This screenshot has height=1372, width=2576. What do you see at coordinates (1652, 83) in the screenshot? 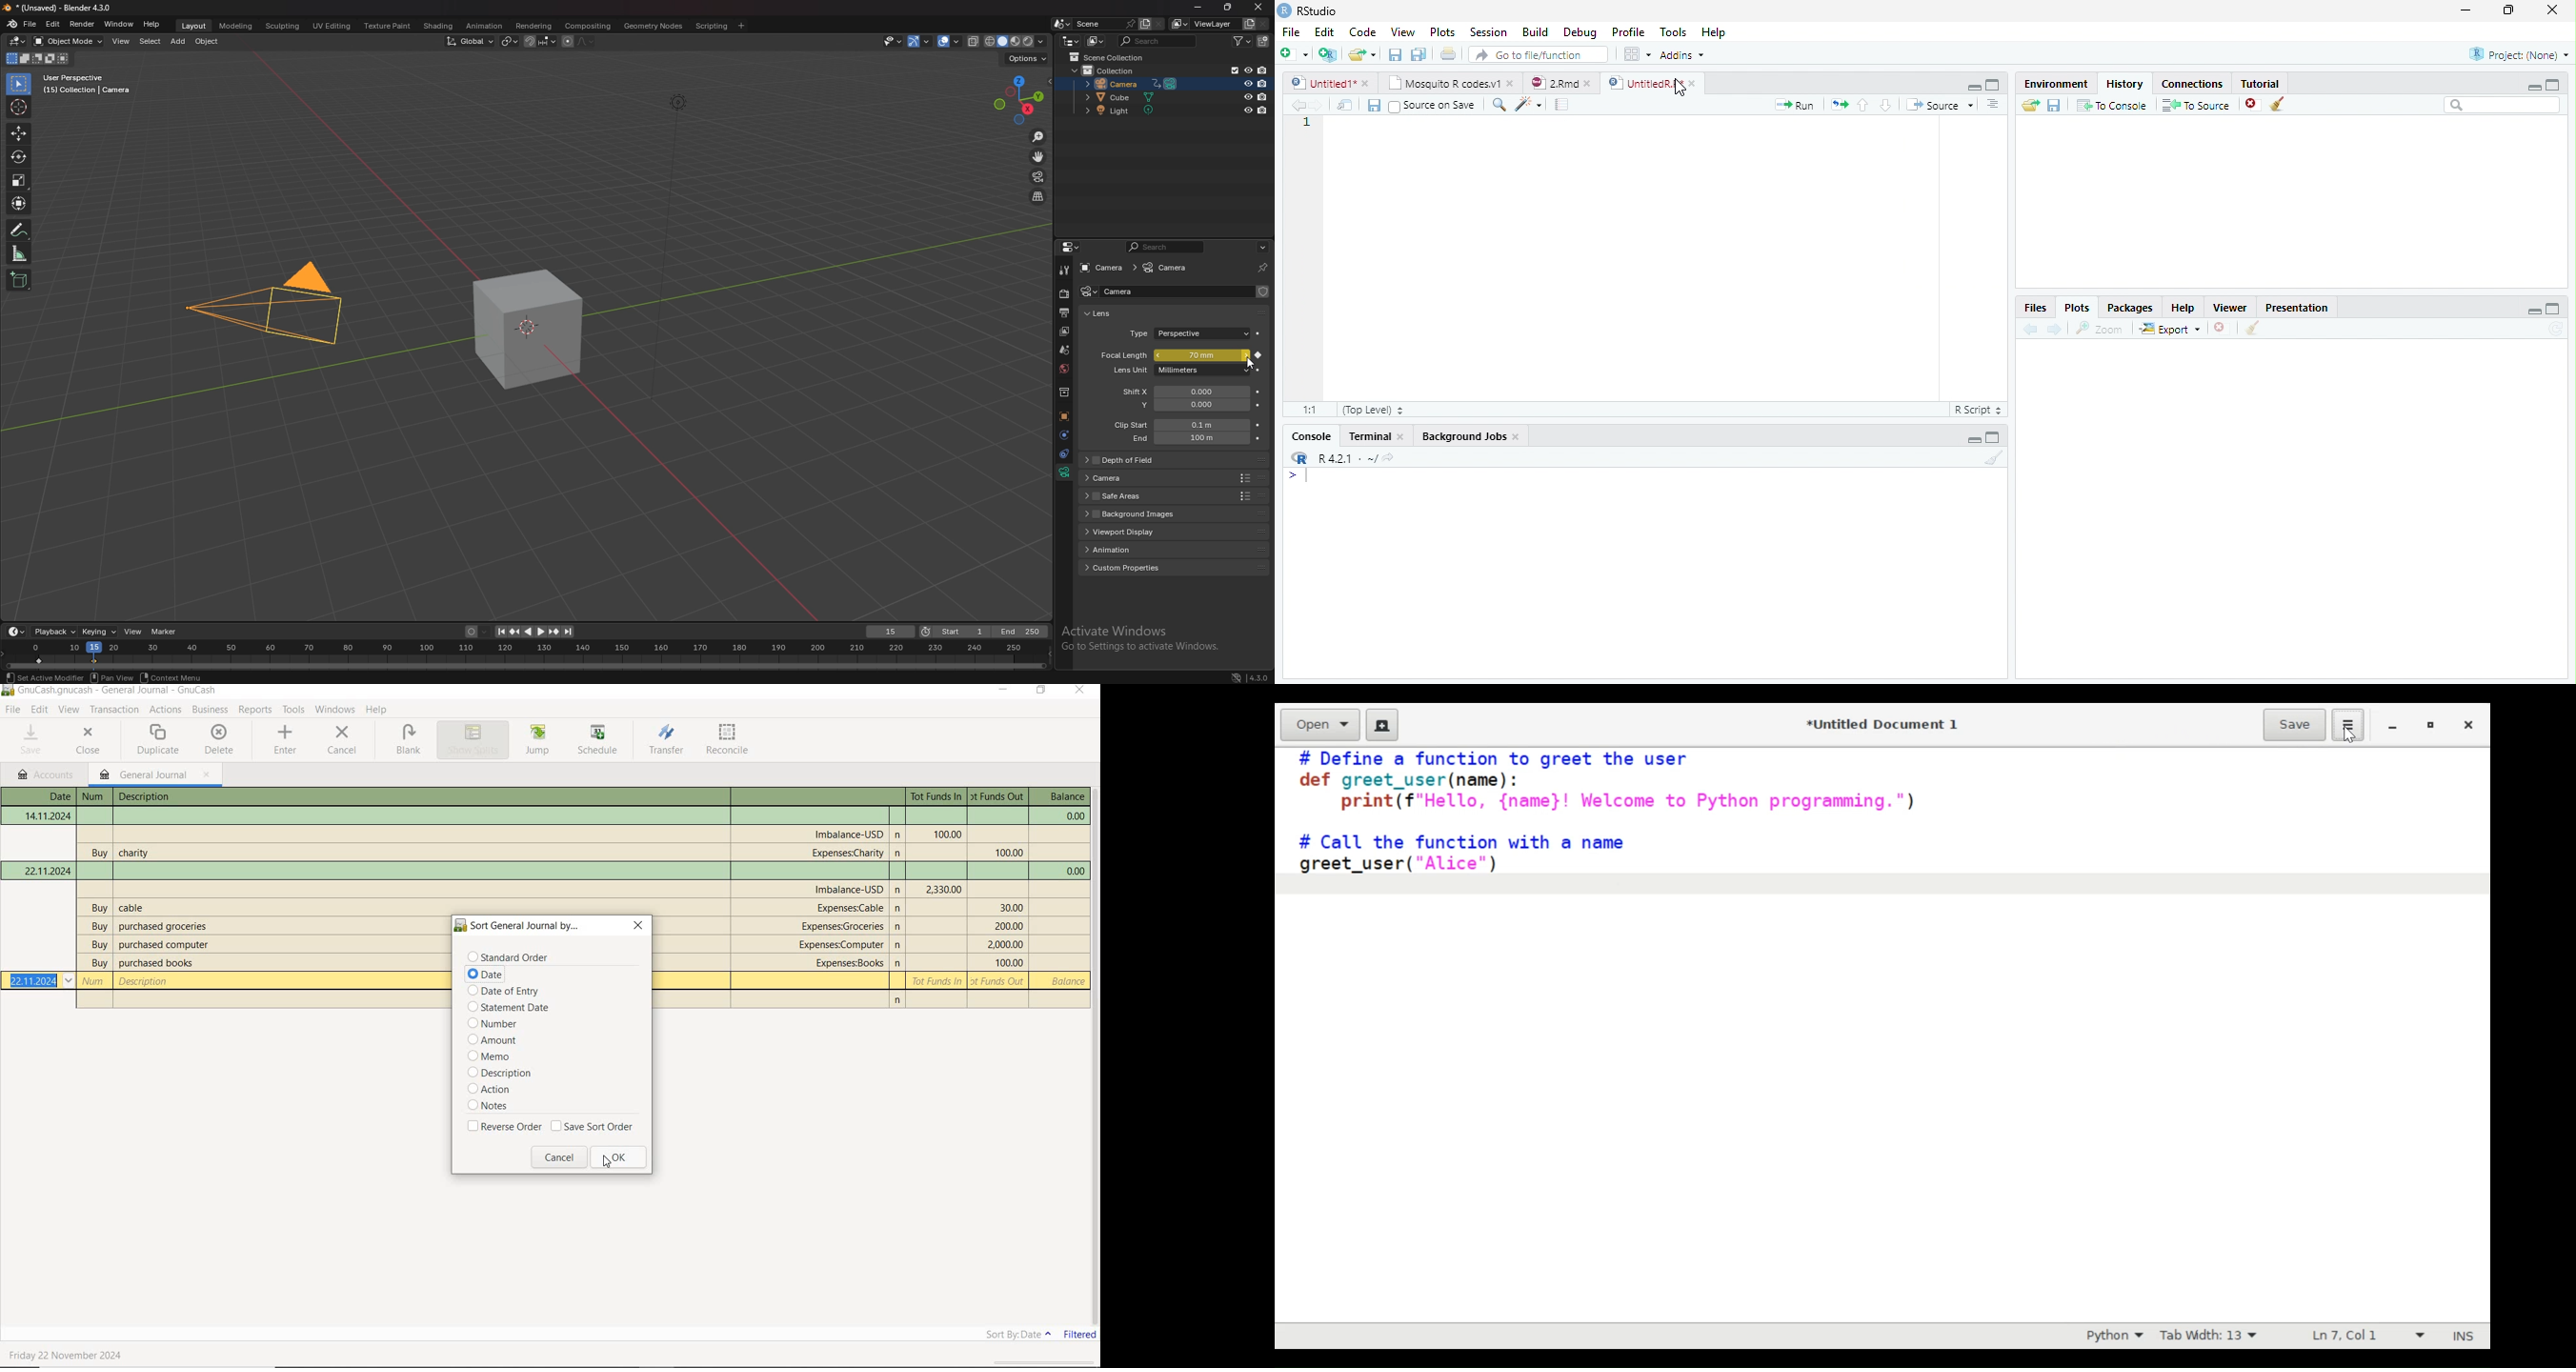
I see `Untitled R*` at bounding box center [1652, 83].